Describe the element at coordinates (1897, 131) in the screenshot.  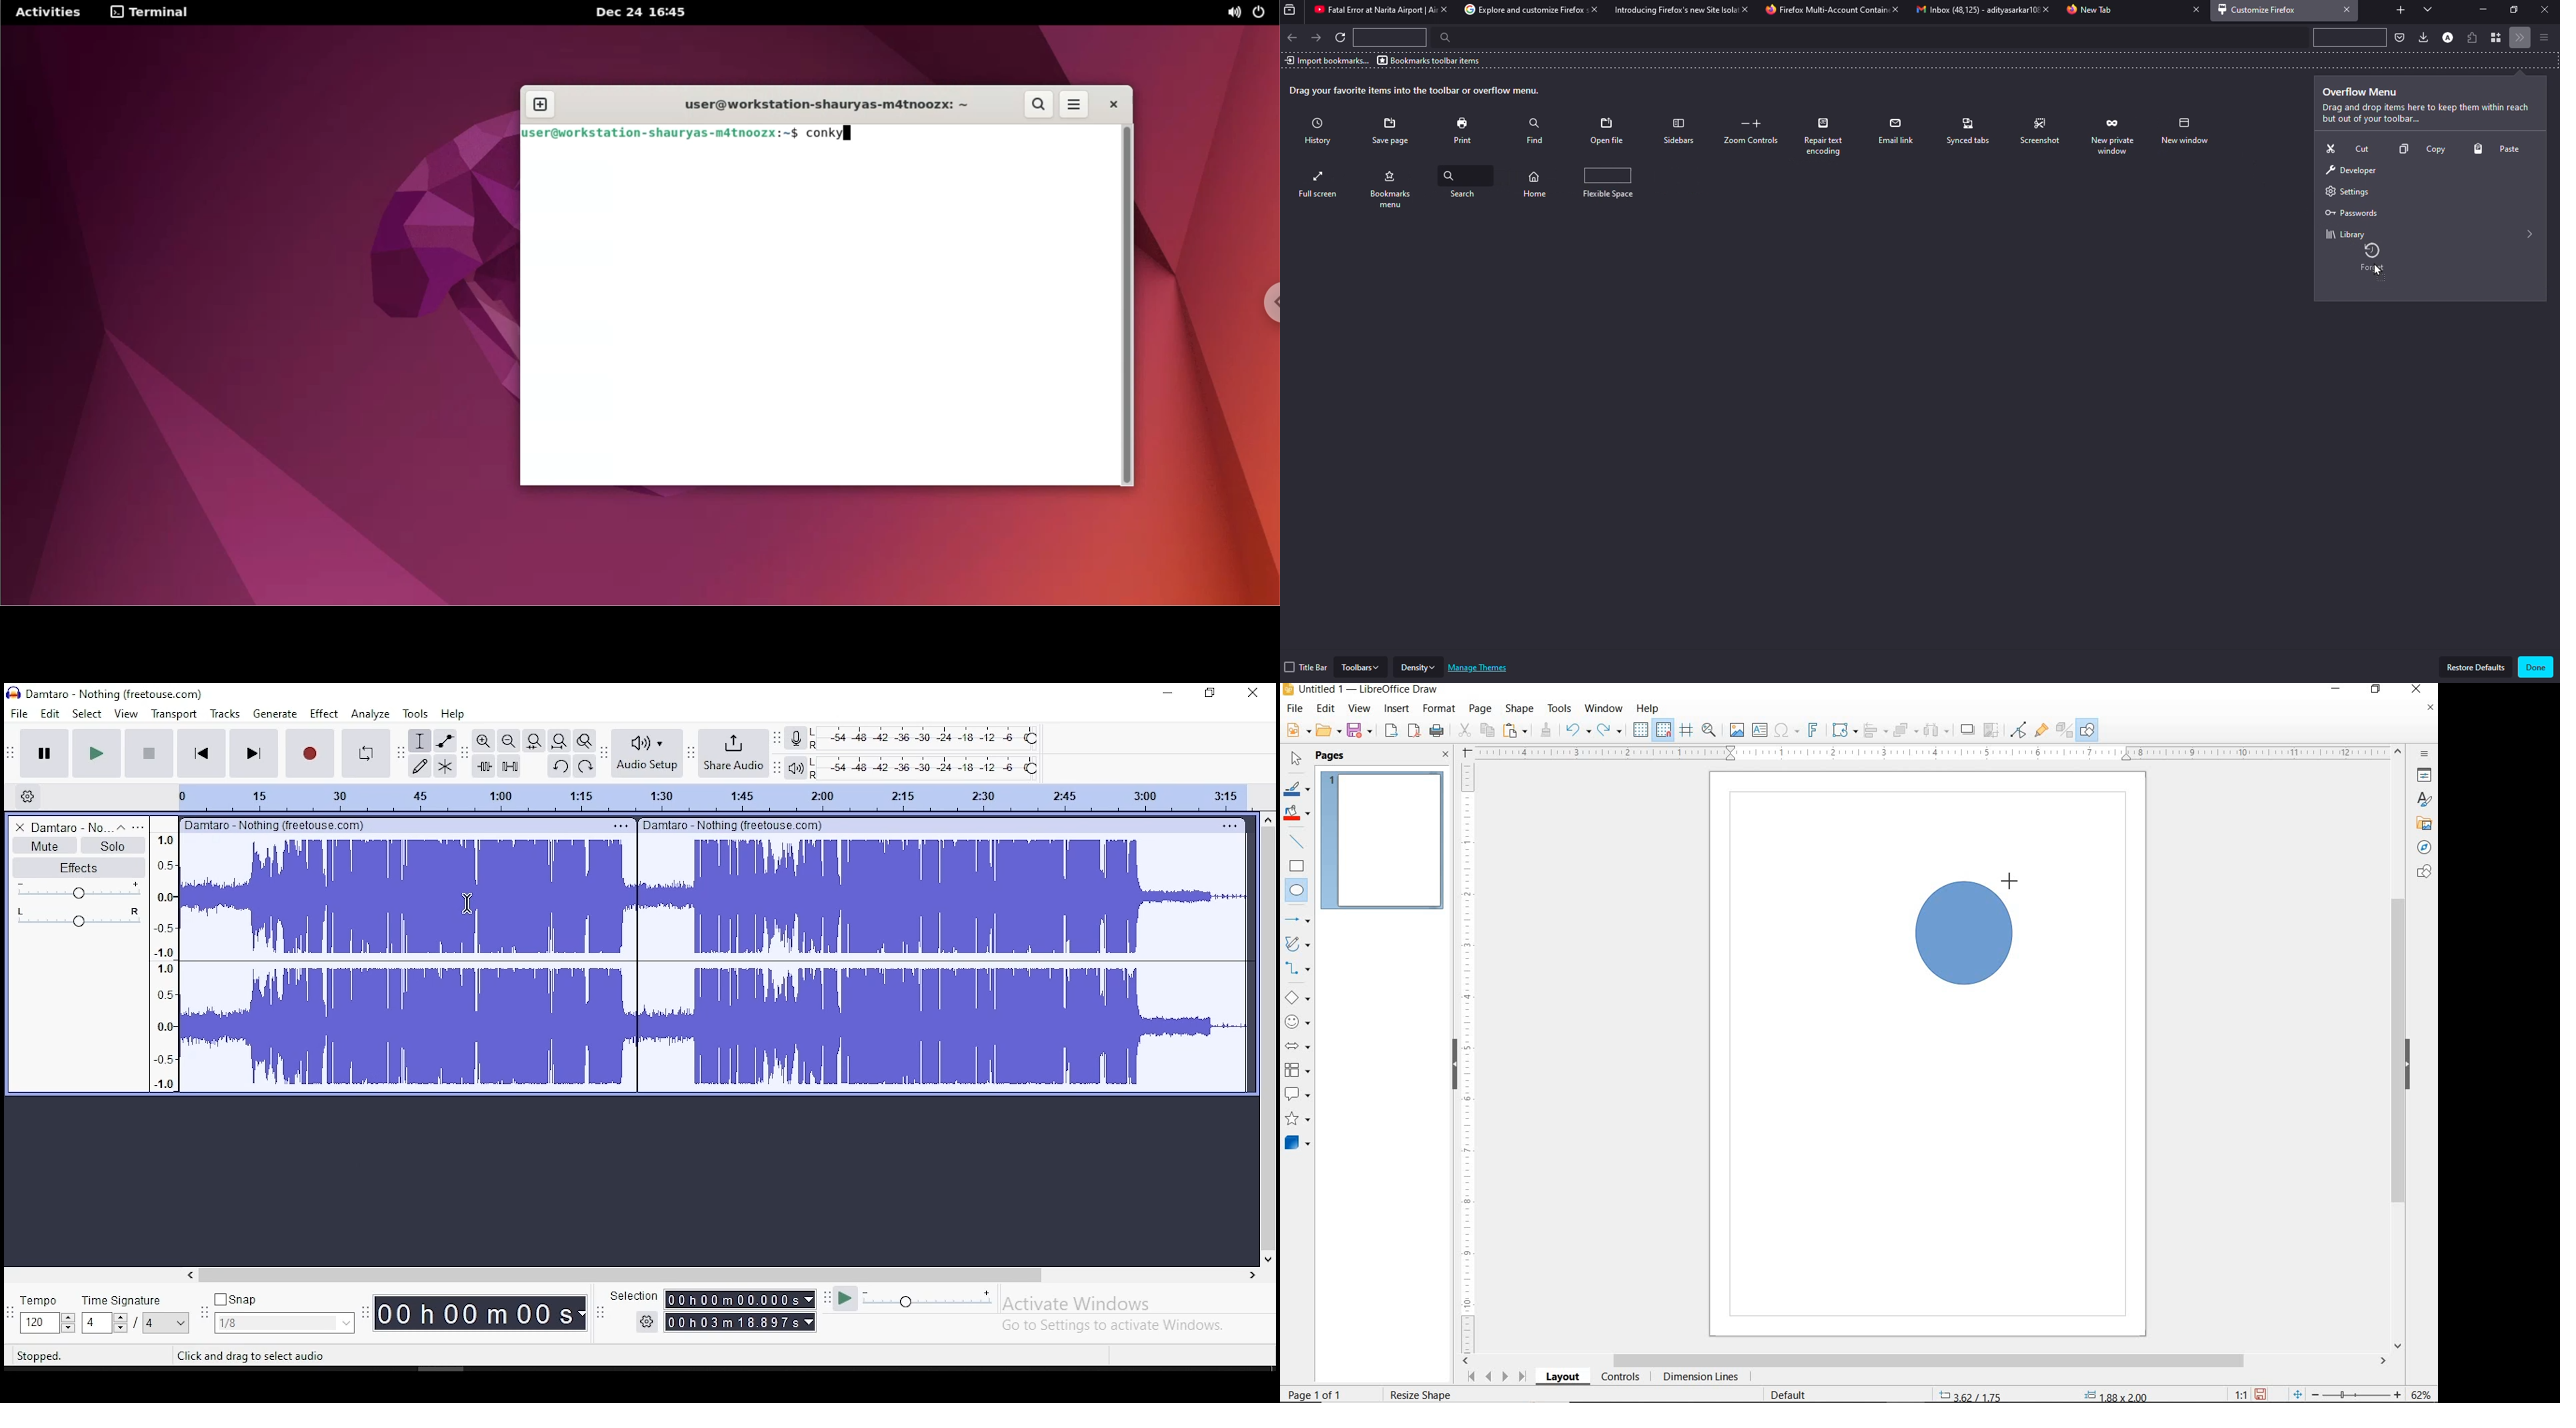
I see `email link` at that location.